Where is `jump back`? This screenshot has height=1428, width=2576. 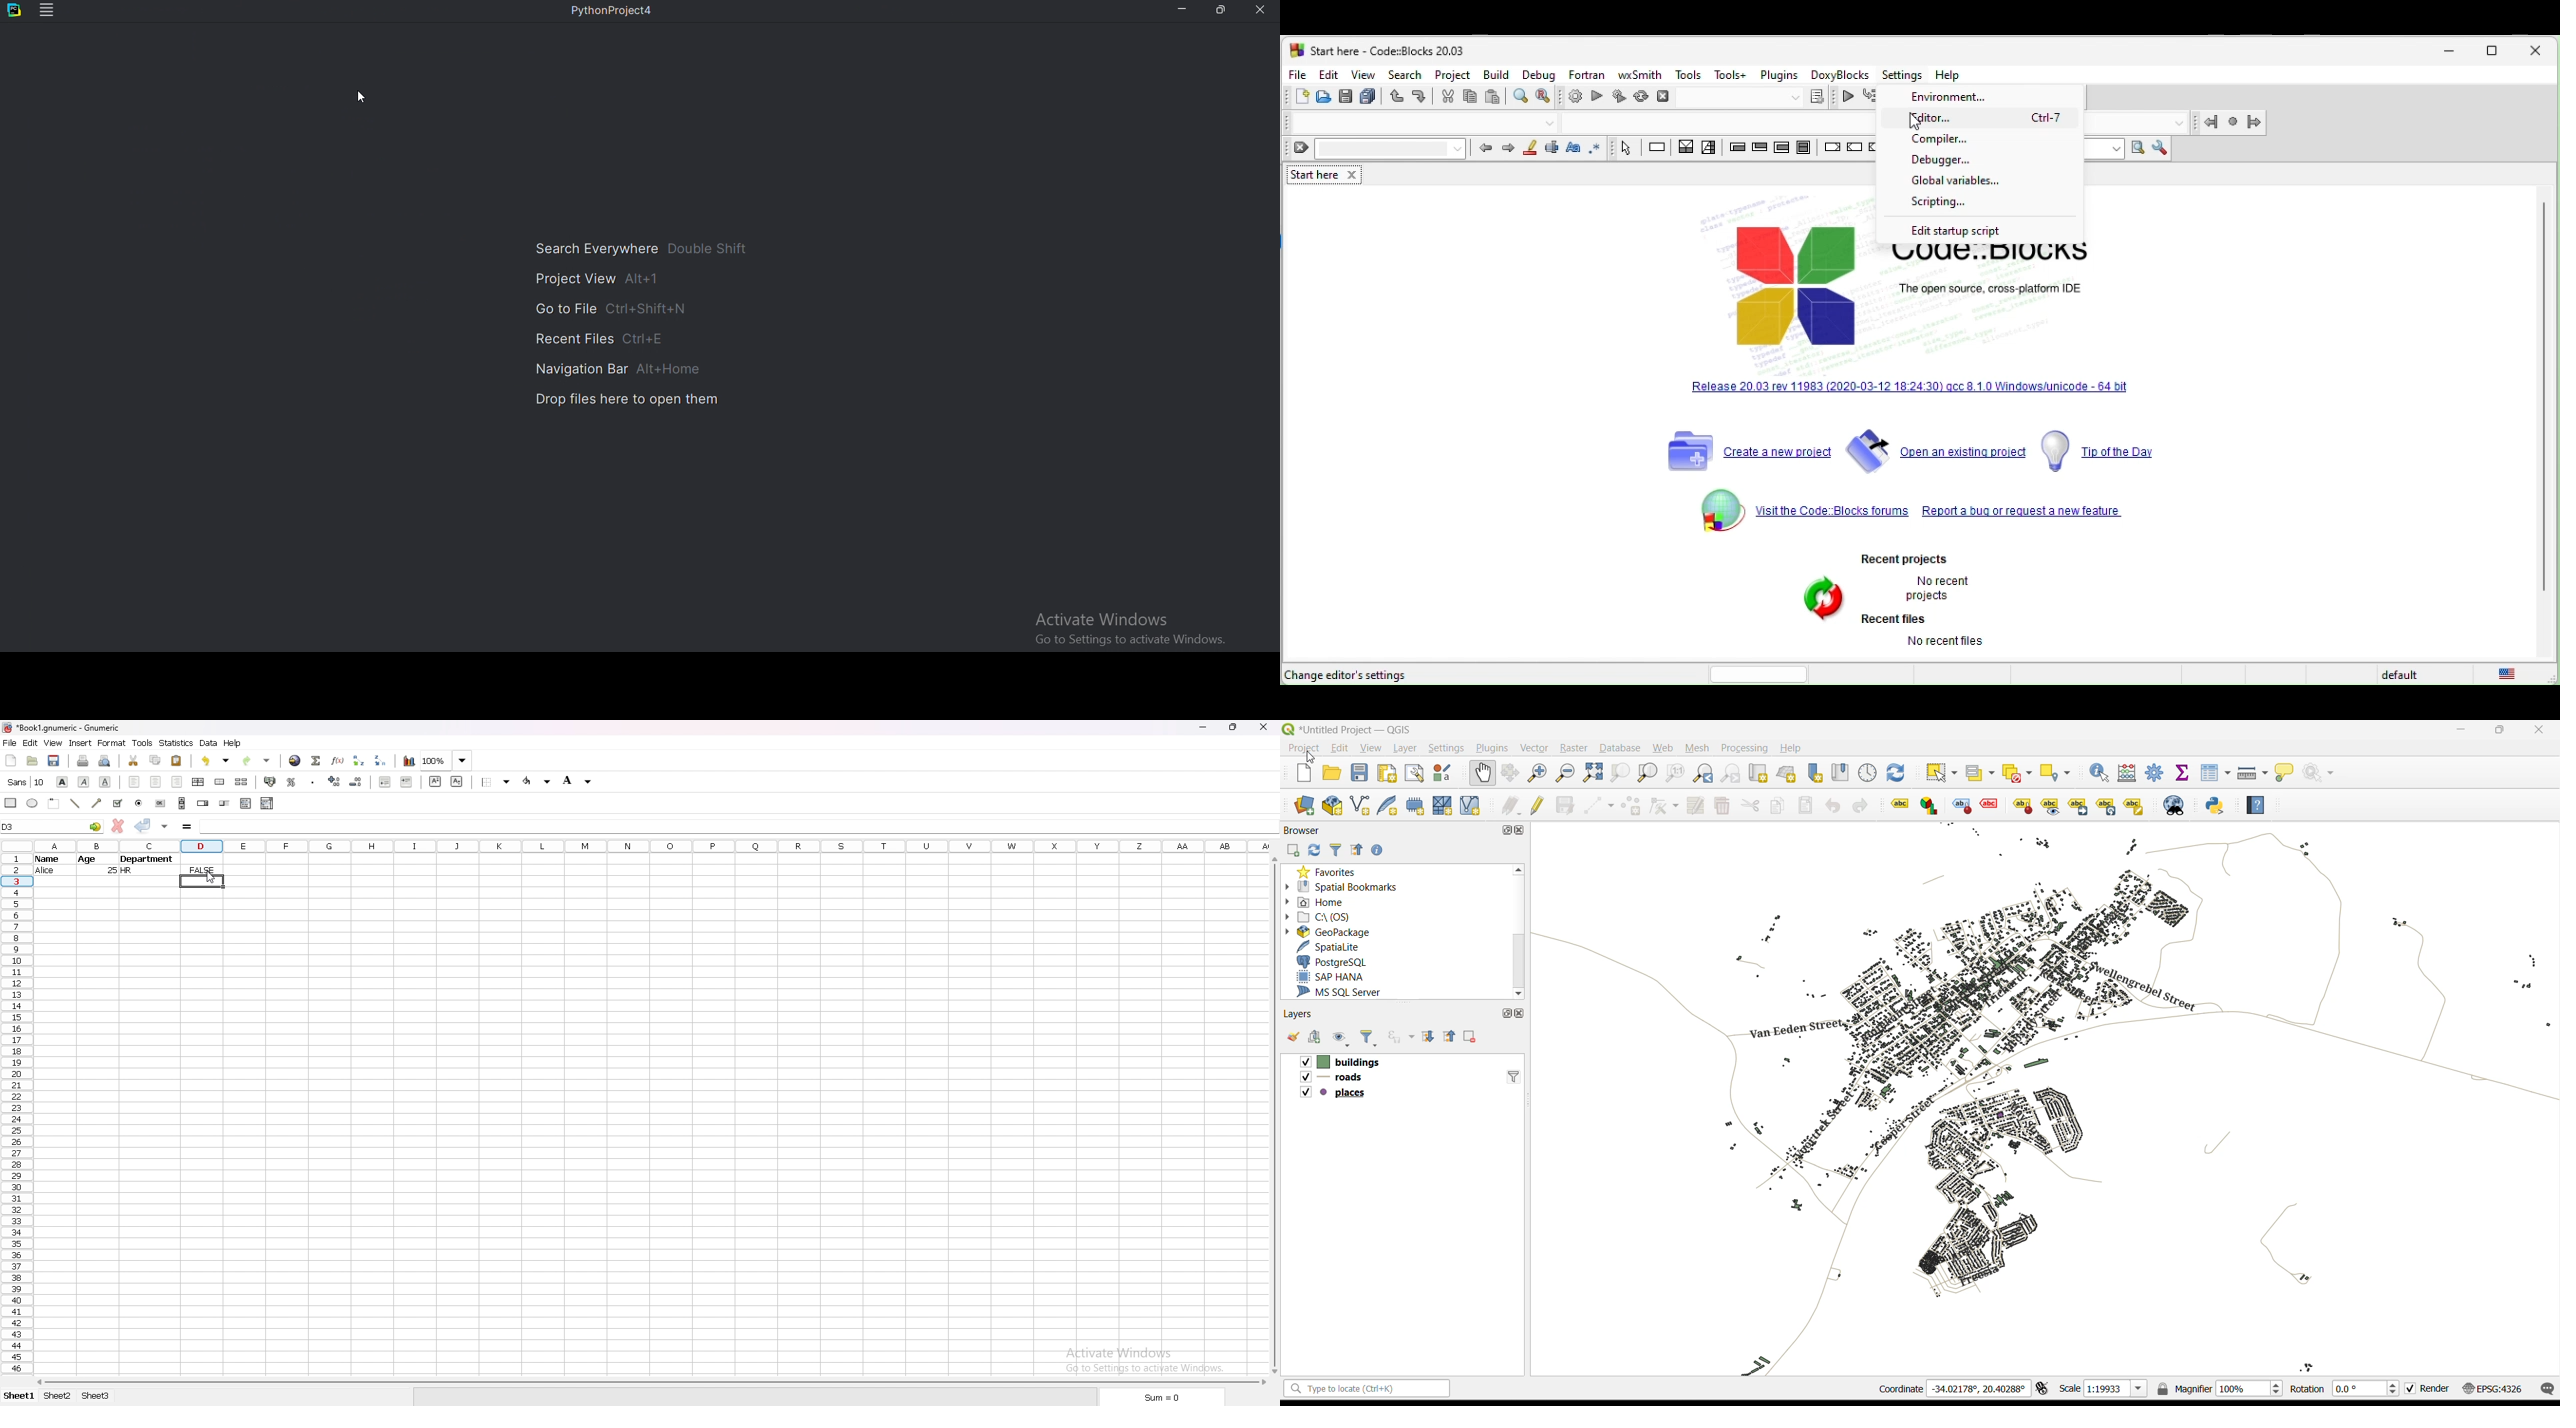
jump back is located at coordinates (2206, 123).